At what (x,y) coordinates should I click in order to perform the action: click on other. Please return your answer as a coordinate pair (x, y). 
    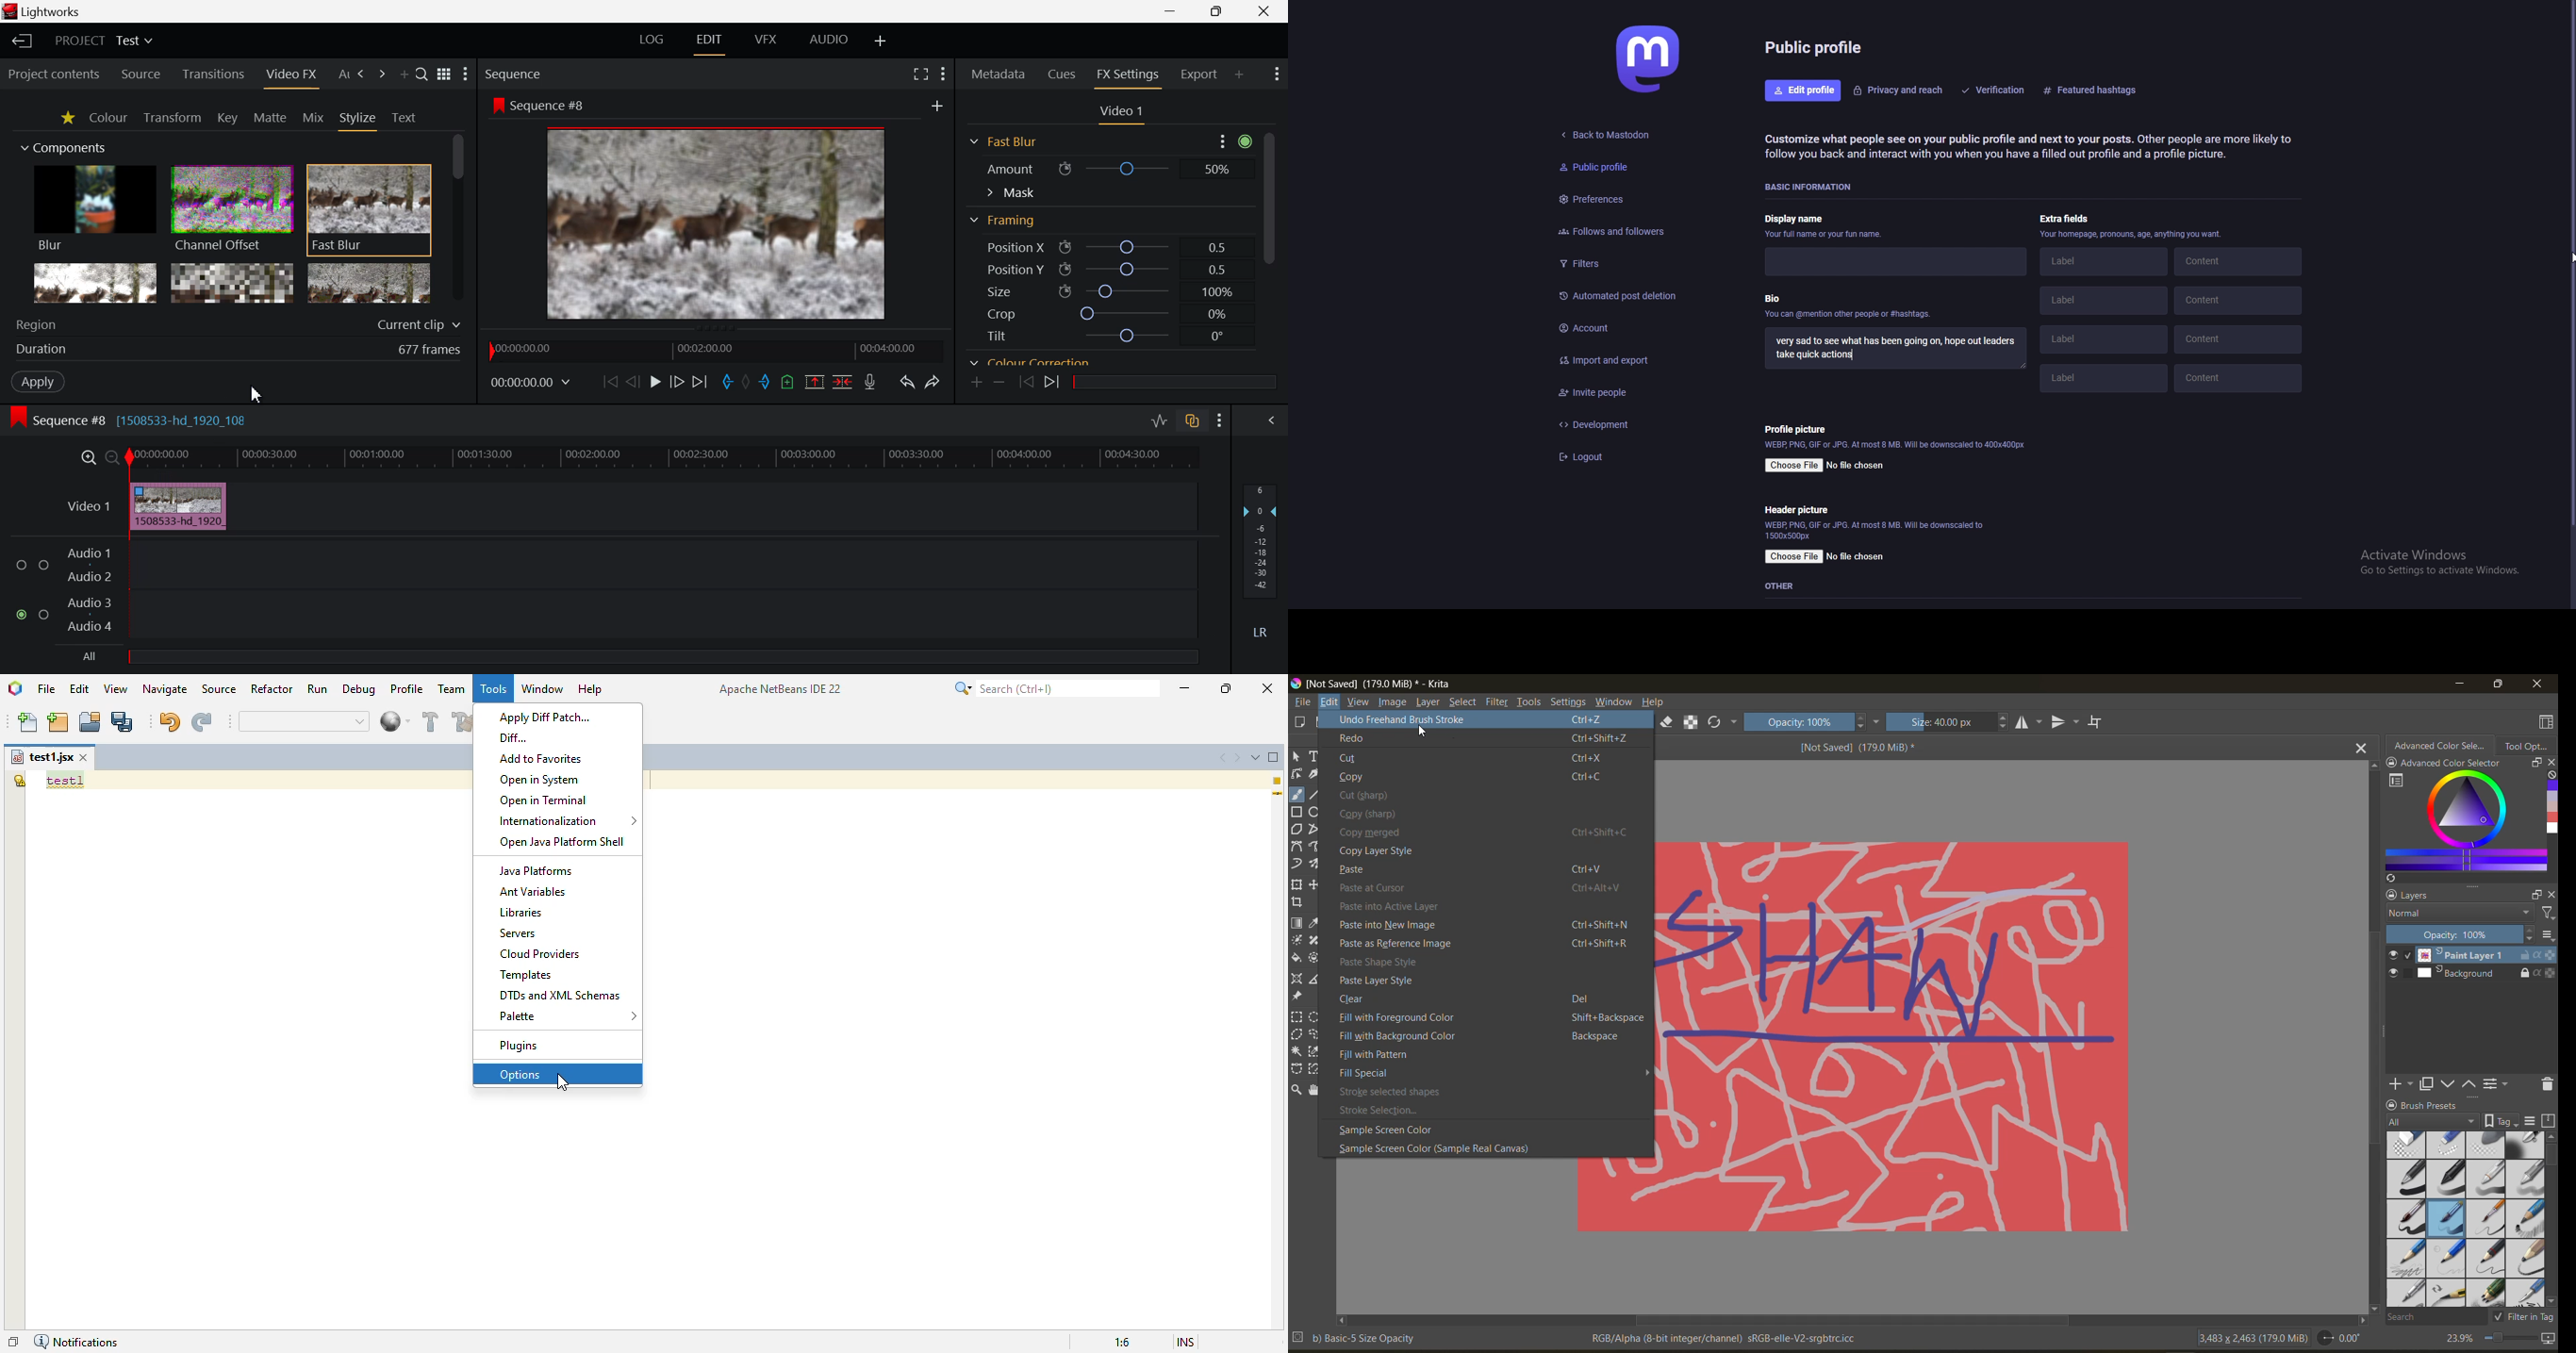
    Looking at the image, I should click on (1782, 586).